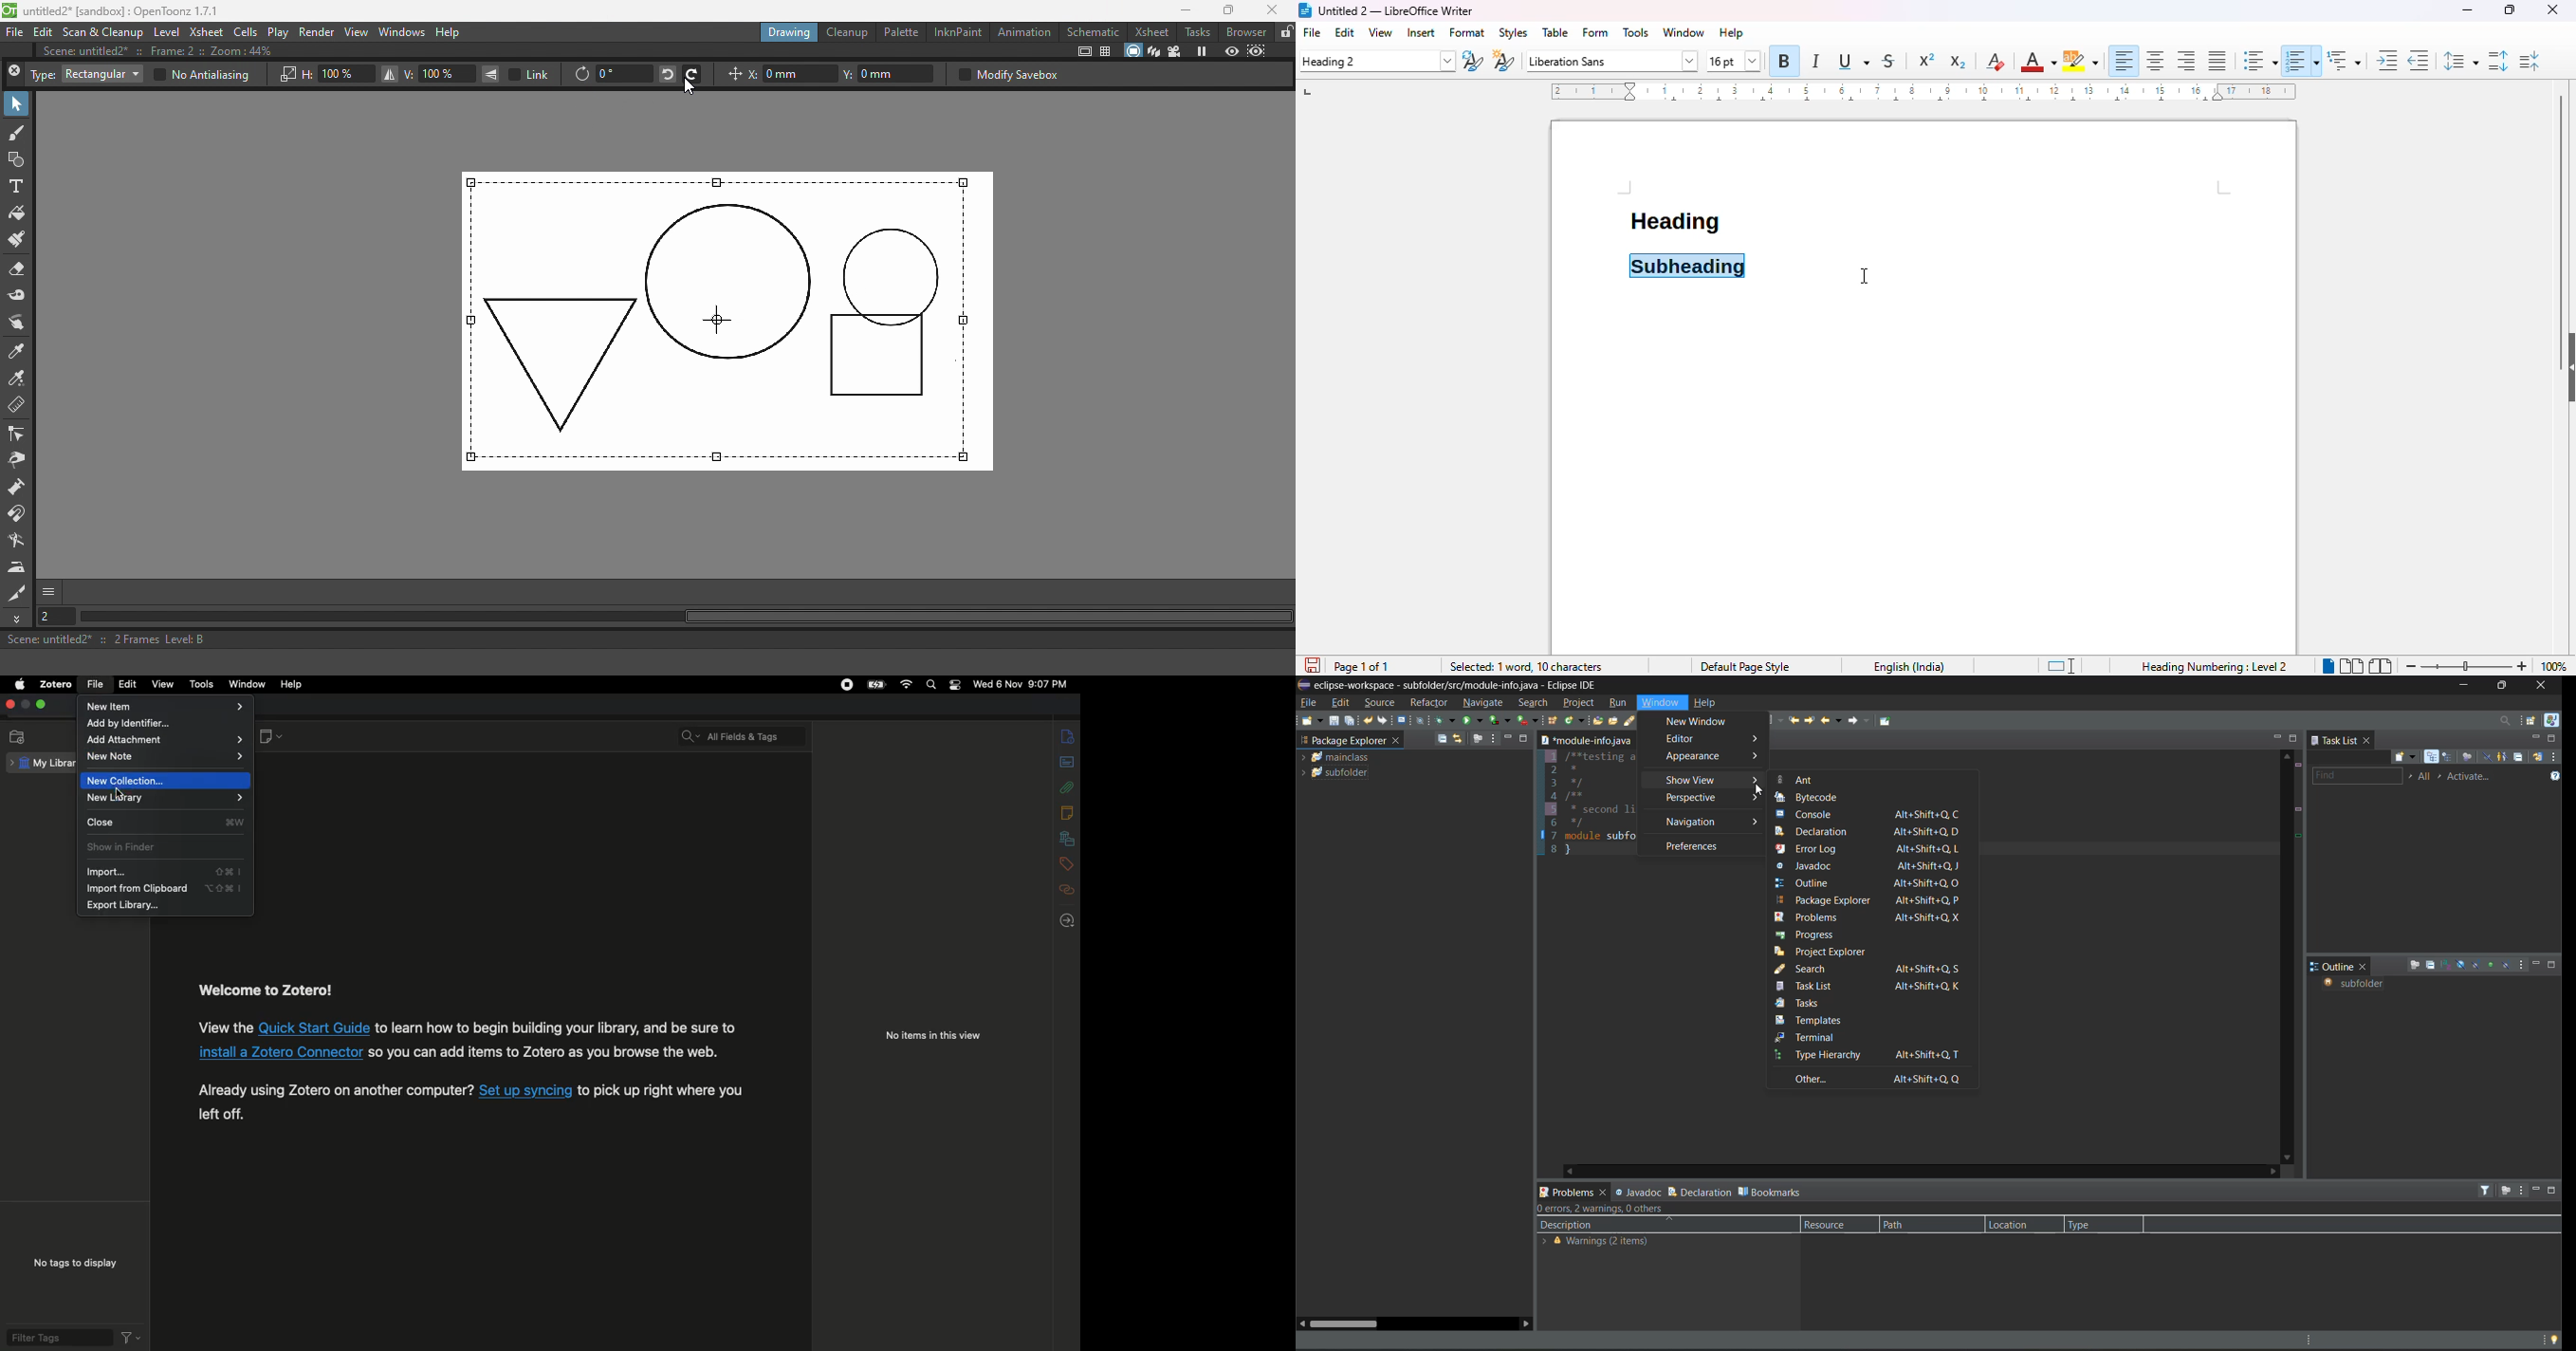 Image resolution: width=2576 pixels, height=1372 pixels. What do you see at coordinates (581, 75) in the screenshot?
I see `Rotate` at bounding box center [581, 75].